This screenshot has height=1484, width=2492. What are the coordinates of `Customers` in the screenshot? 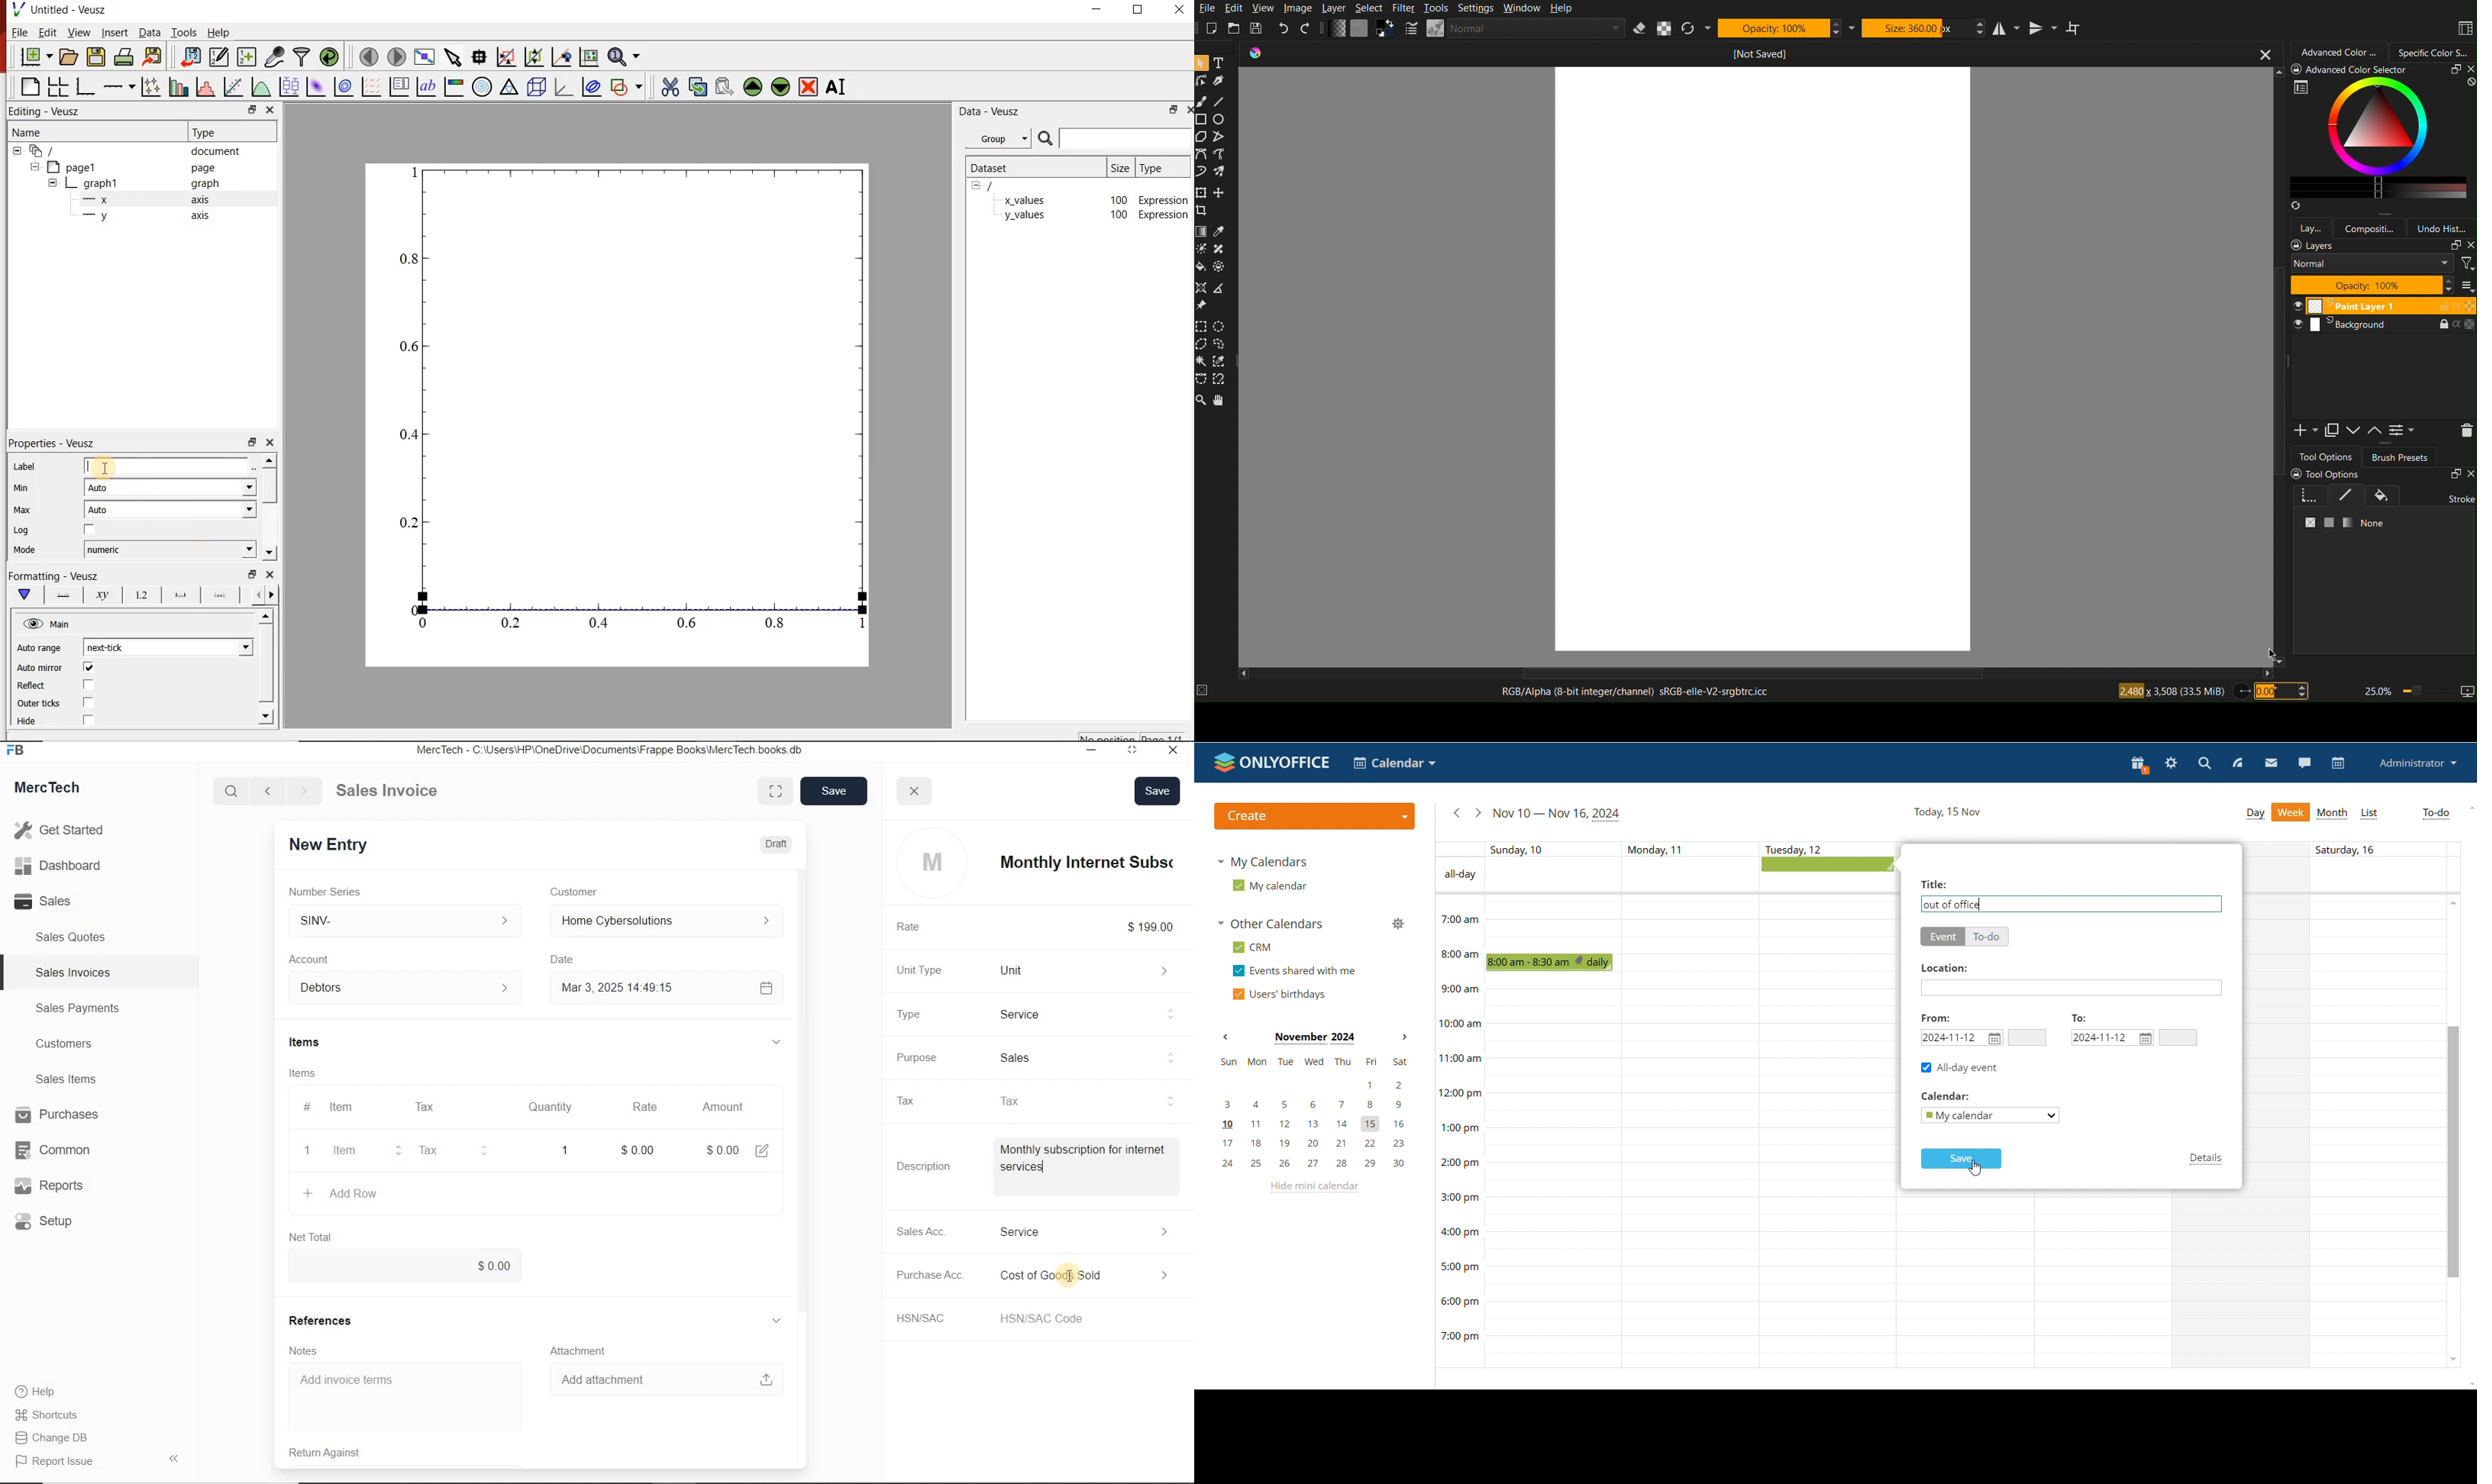 It's located at (77, 1044).